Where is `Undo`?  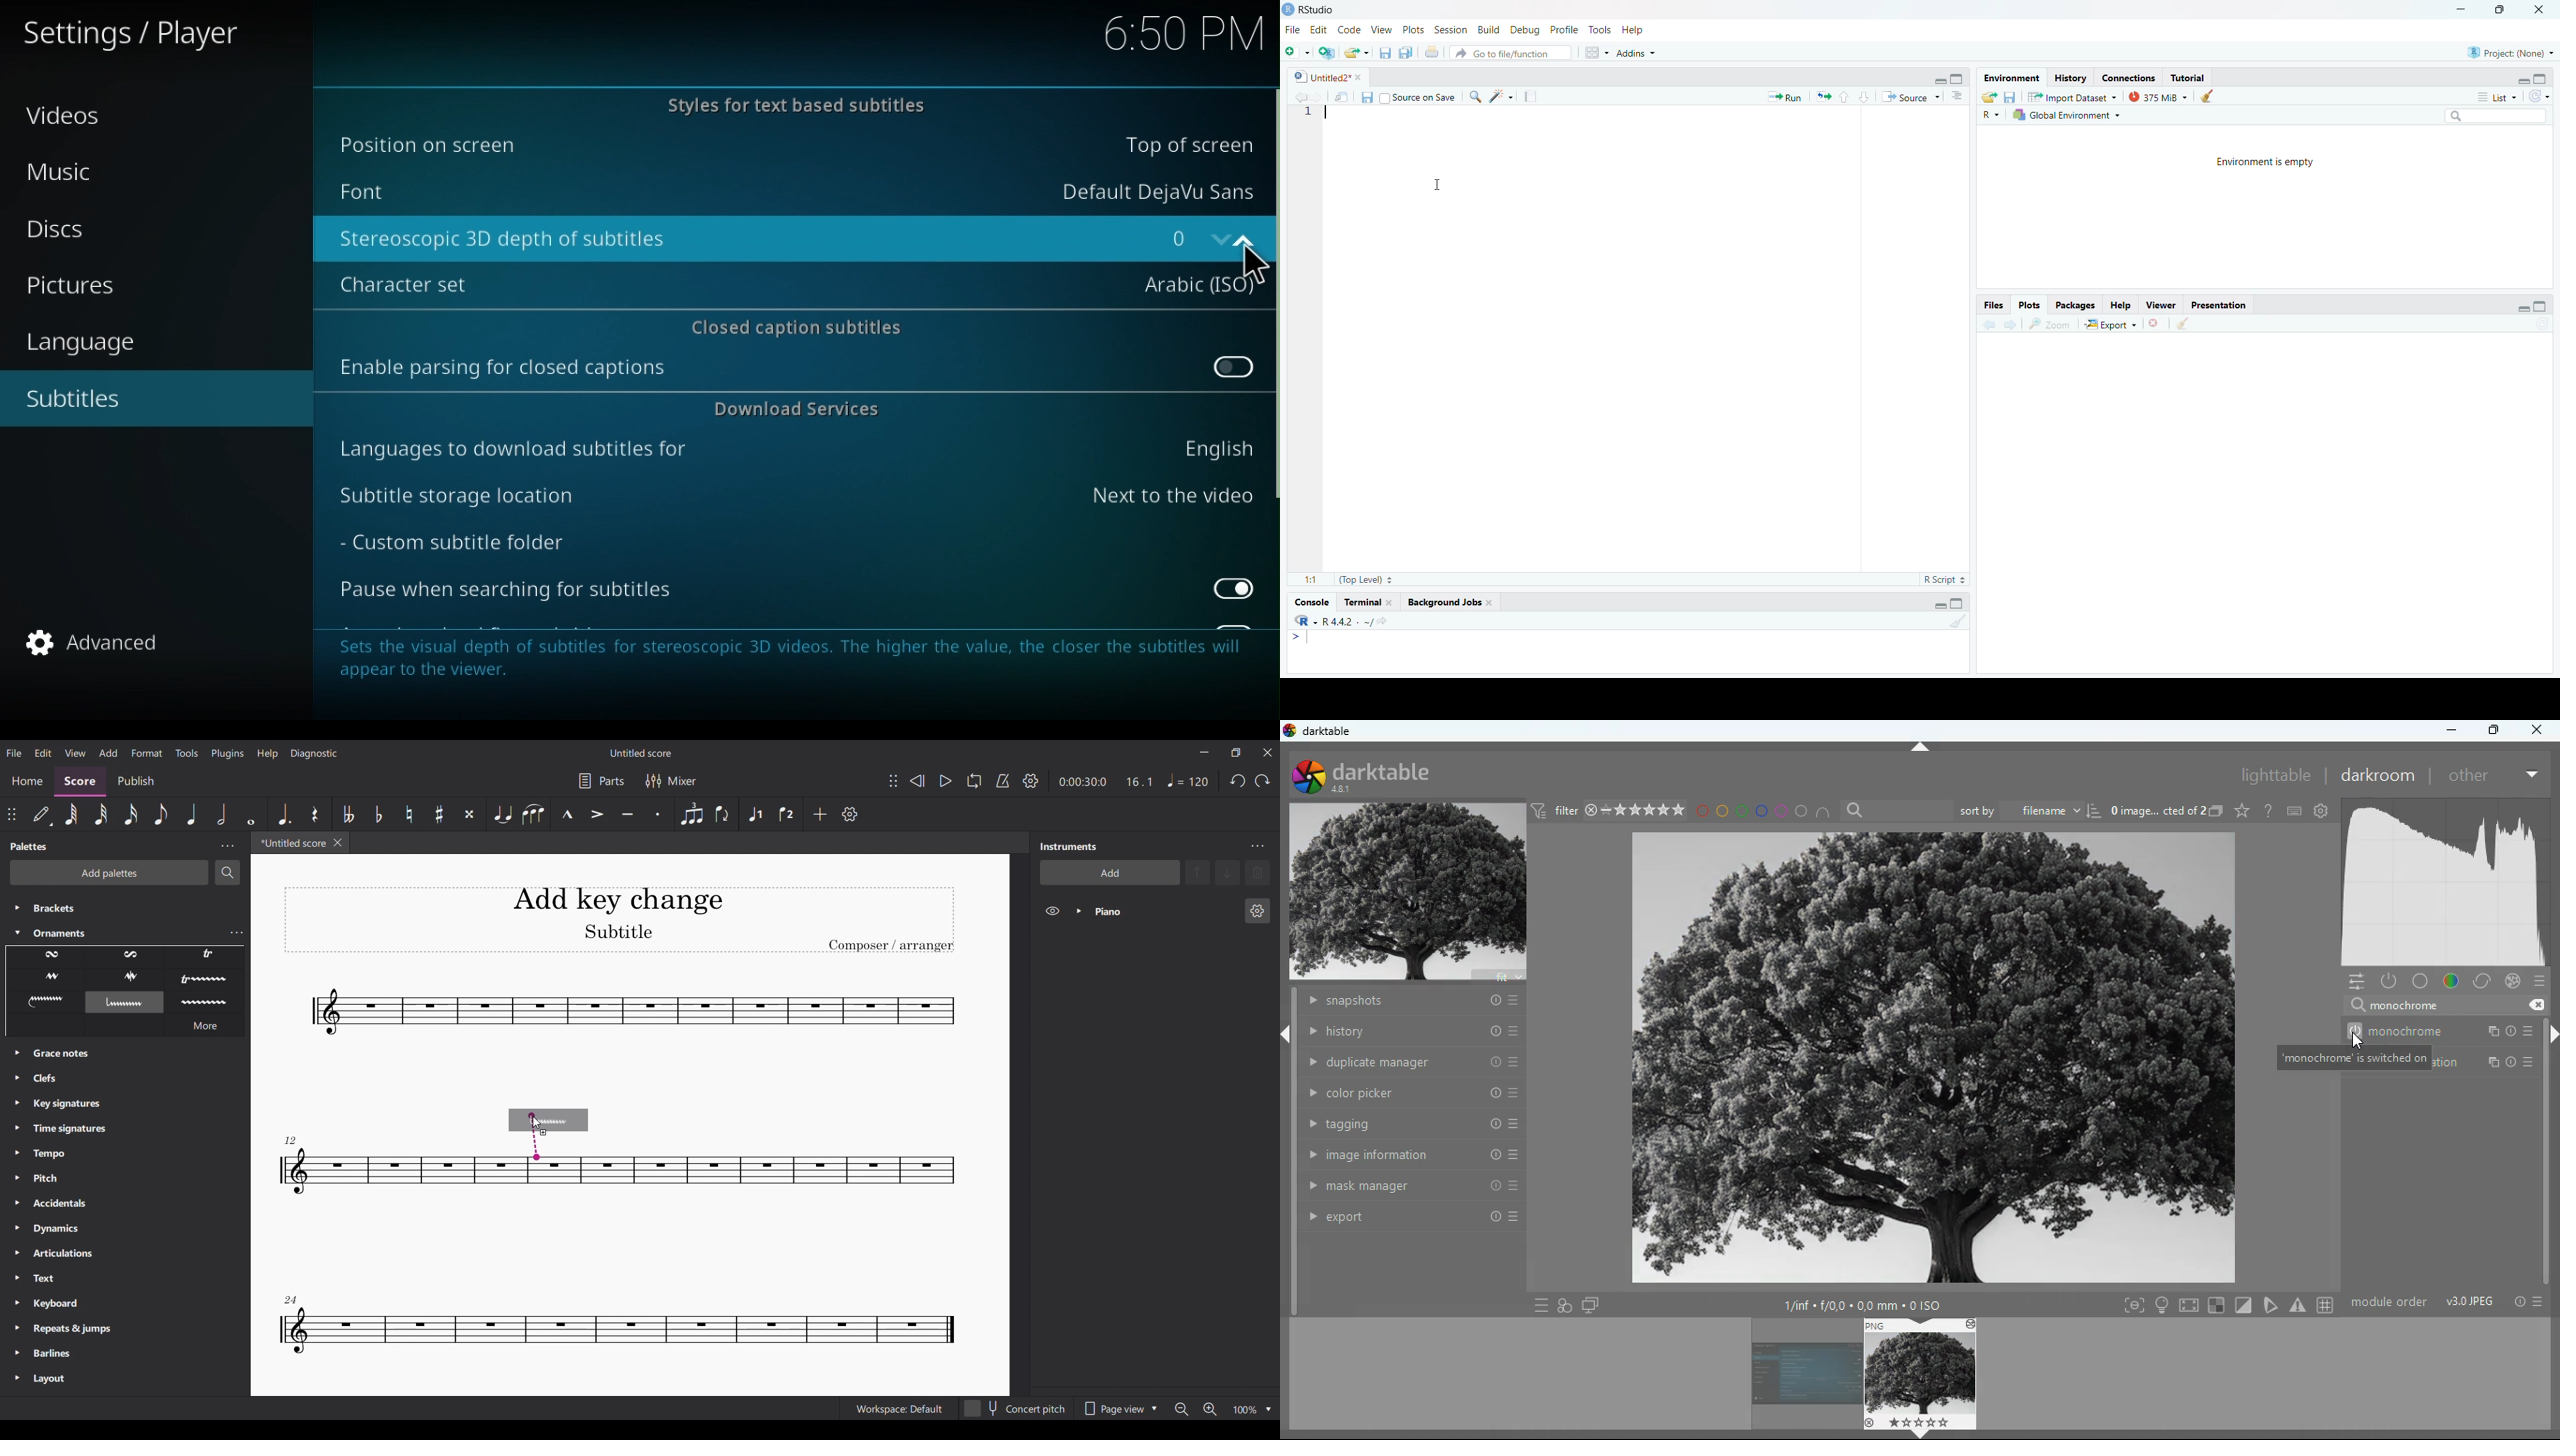
Undo is located at coordinates (1238, 781).